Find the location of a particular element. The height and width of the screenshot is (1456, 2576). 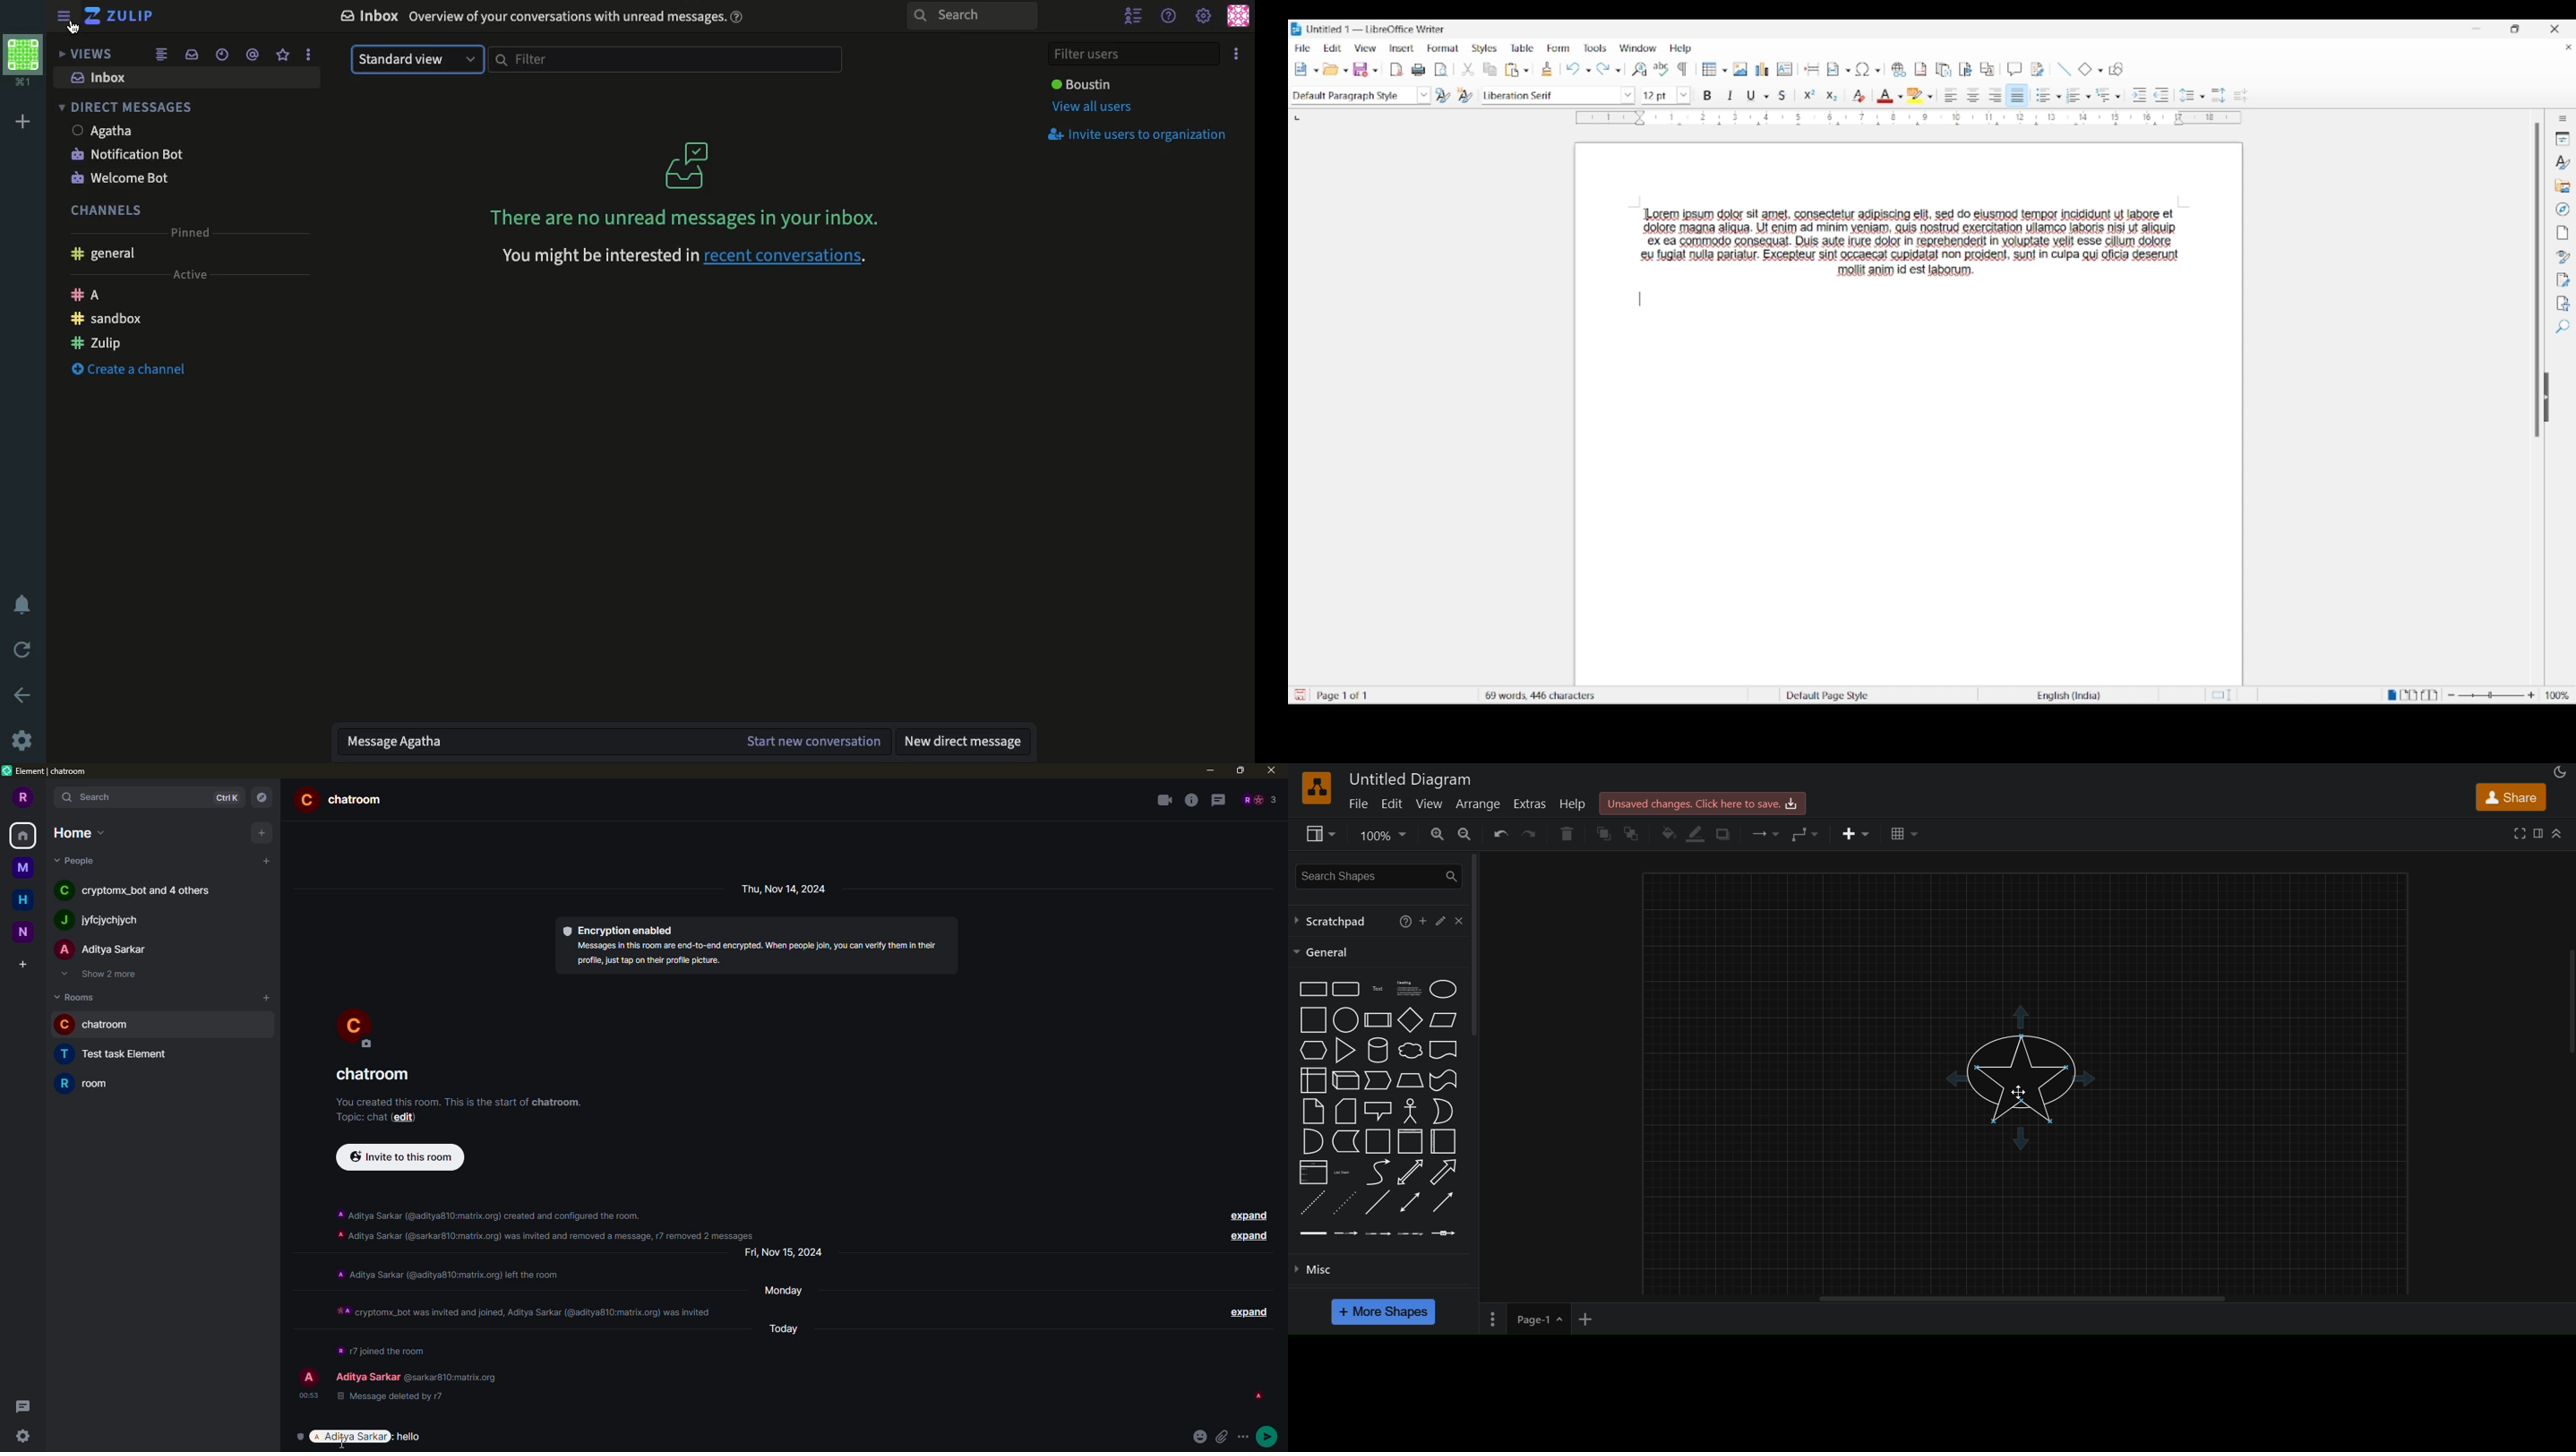

Spell check is located at coordinates (1662, 69).